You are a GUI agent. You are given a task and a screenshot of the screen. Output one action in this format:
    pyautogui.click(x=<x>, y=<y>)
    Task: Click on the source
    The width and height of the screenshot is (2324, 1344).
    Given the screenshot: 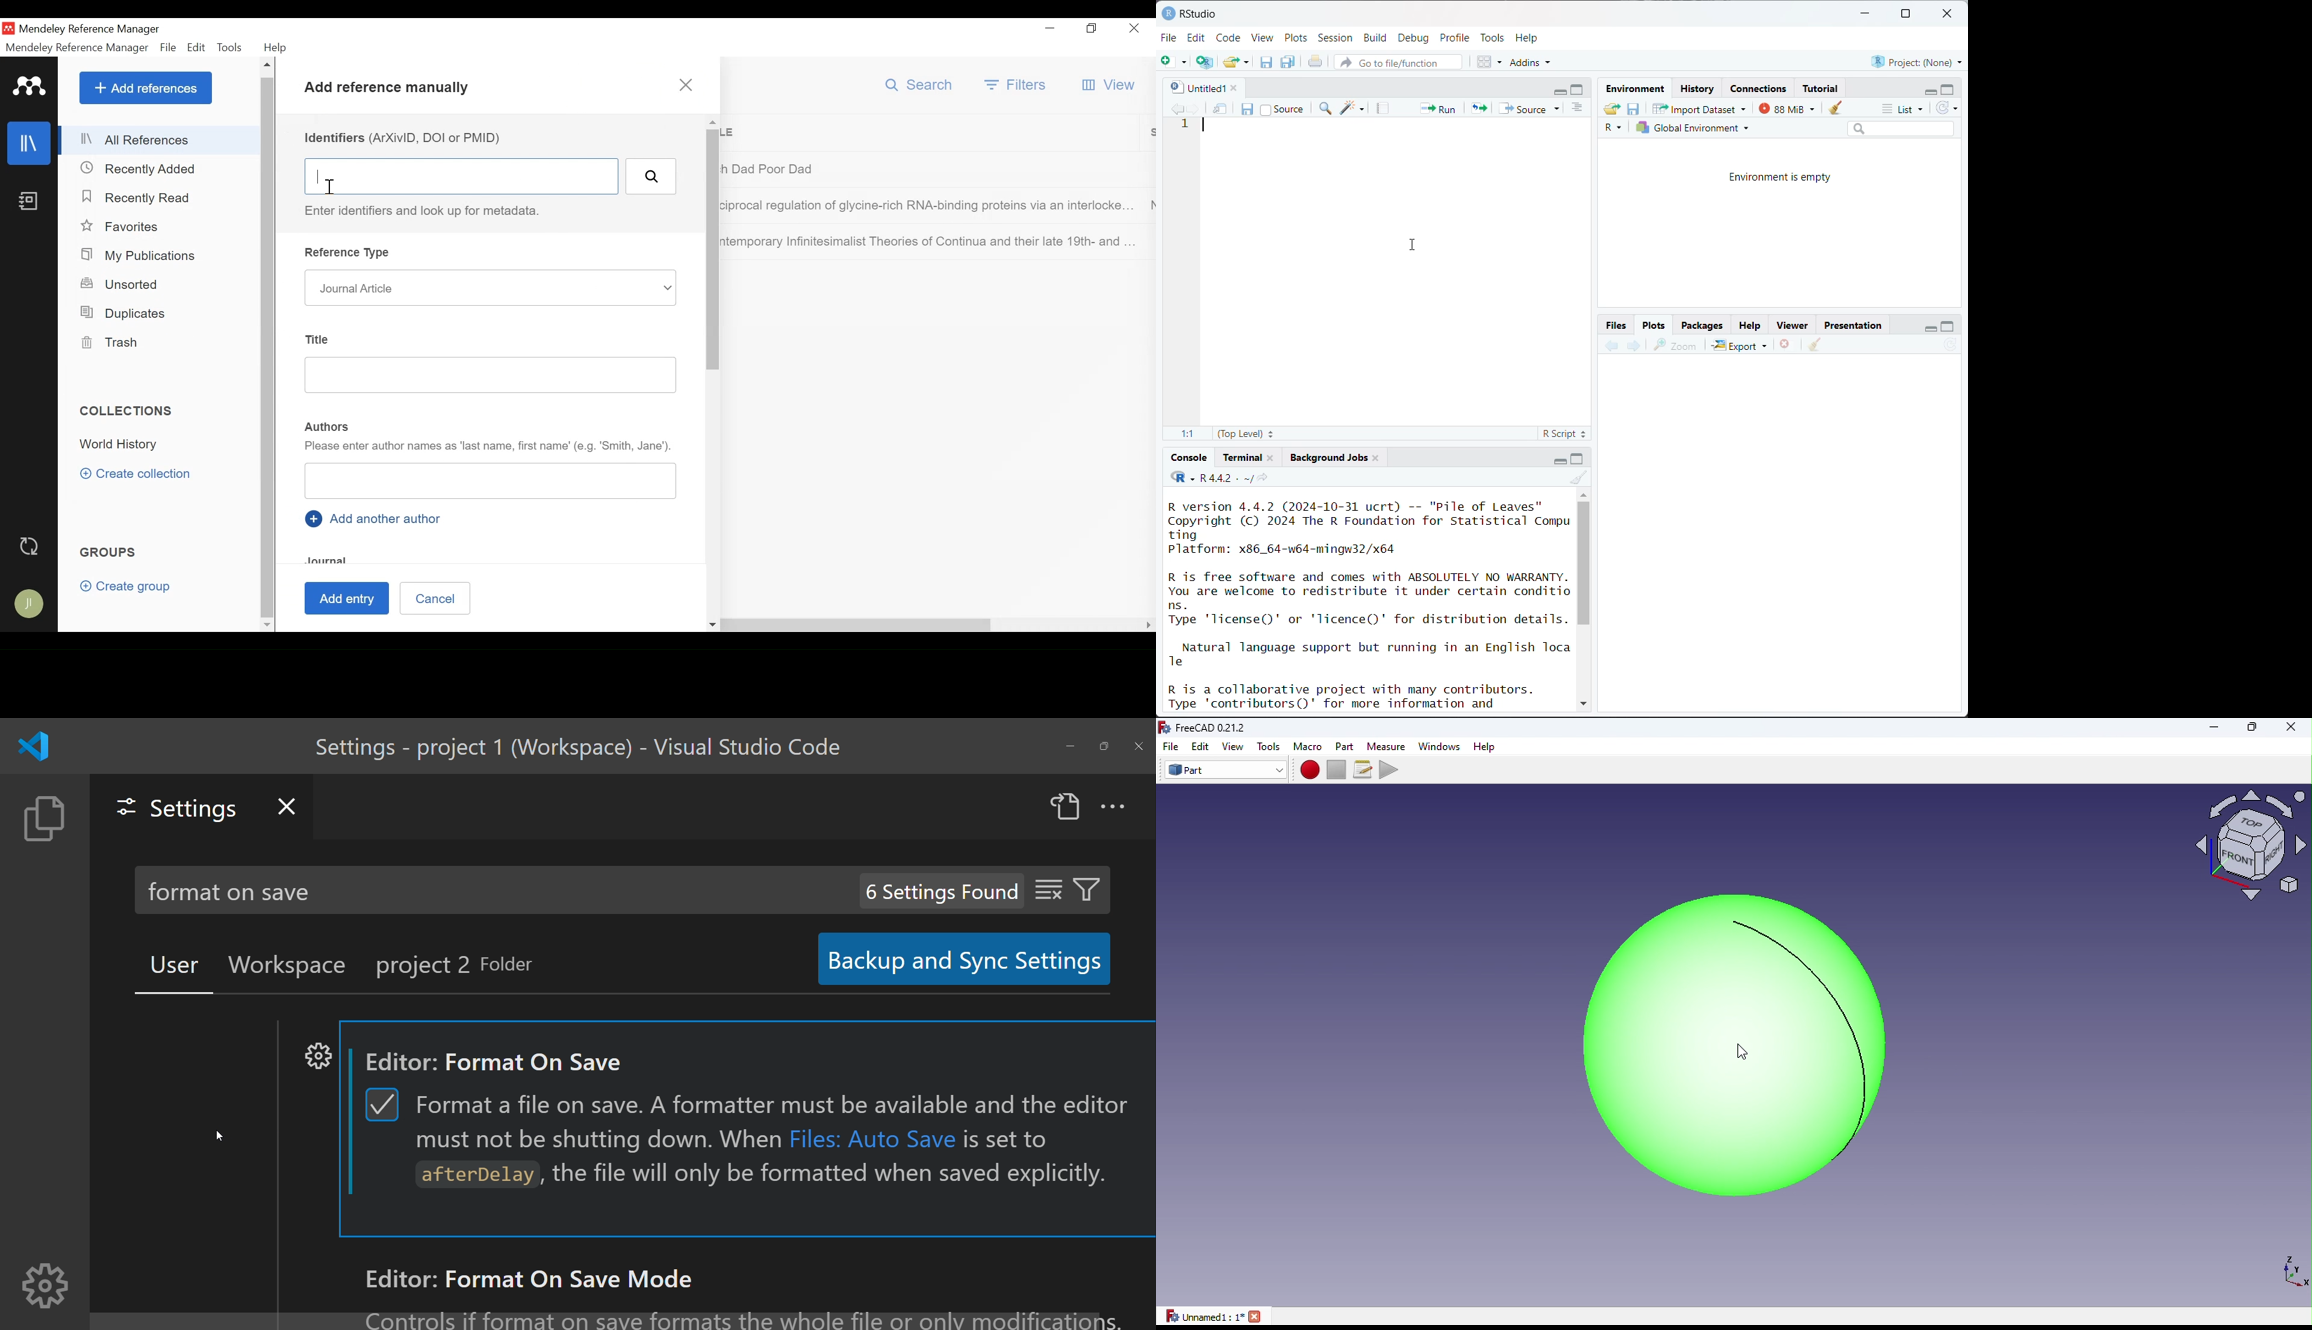 What is the action you would take?
    pyautogui.click(x=1532, y=108)
    